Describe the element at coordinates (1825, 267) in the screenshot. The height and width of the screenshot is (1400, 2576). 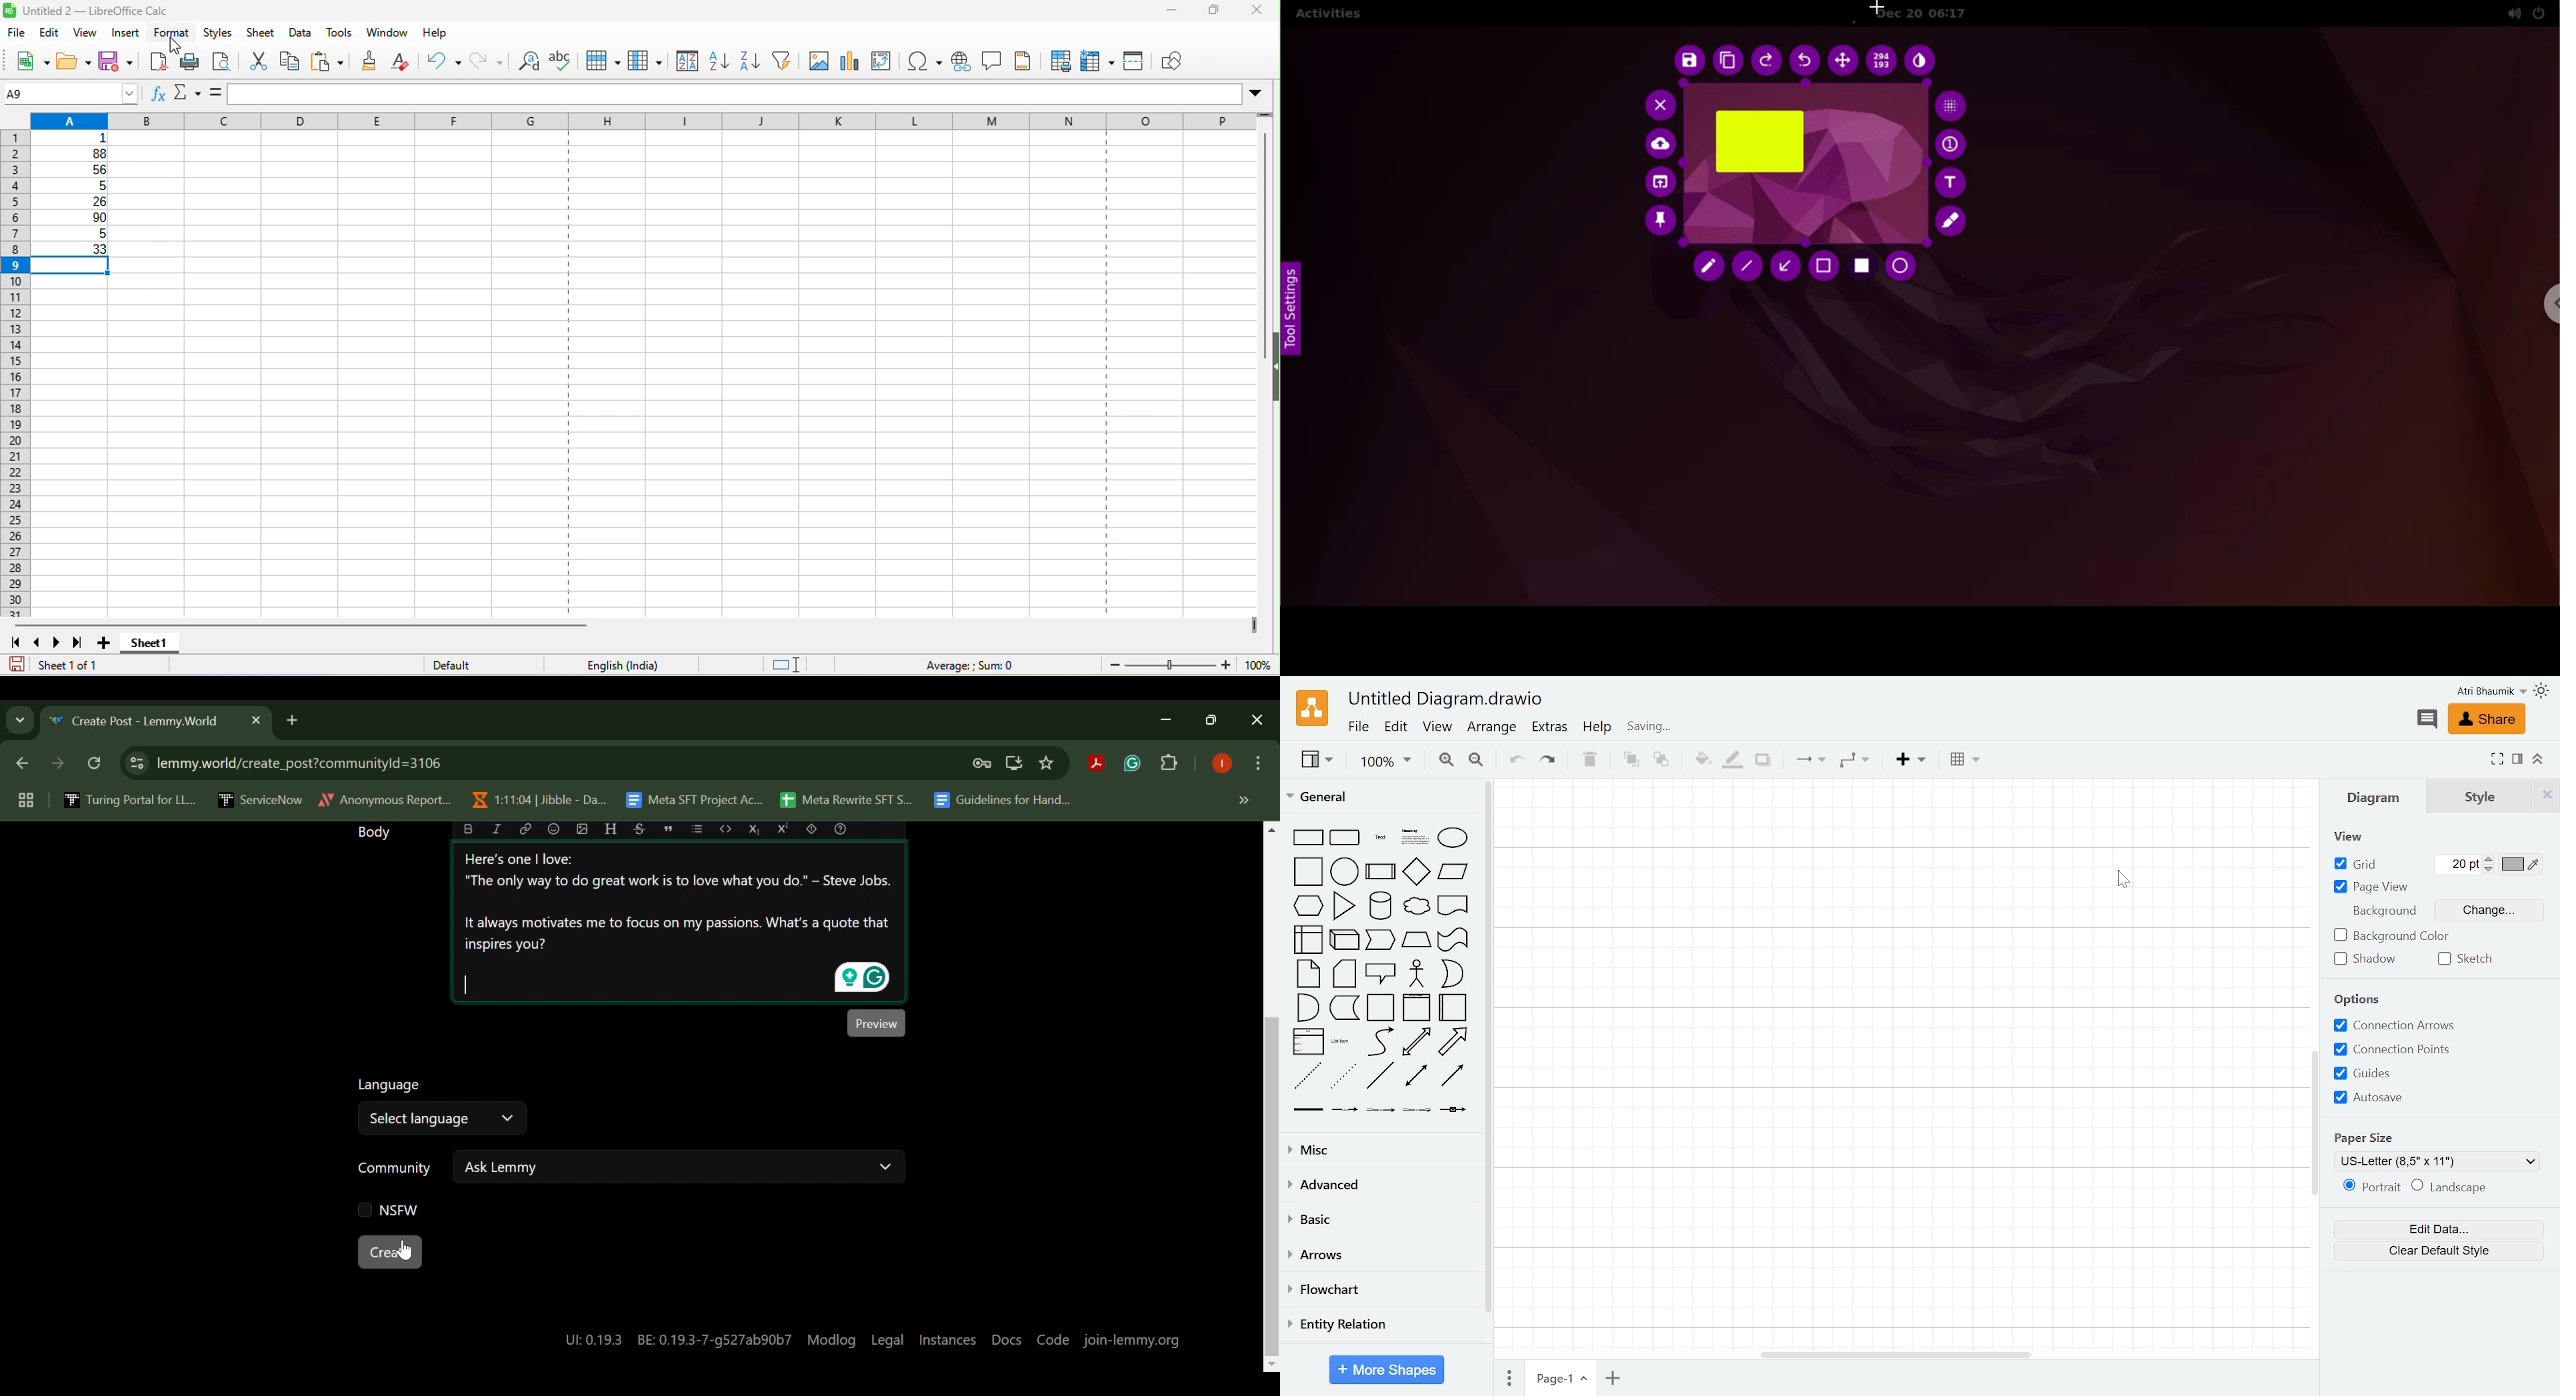
I see `selection tool` at that location.